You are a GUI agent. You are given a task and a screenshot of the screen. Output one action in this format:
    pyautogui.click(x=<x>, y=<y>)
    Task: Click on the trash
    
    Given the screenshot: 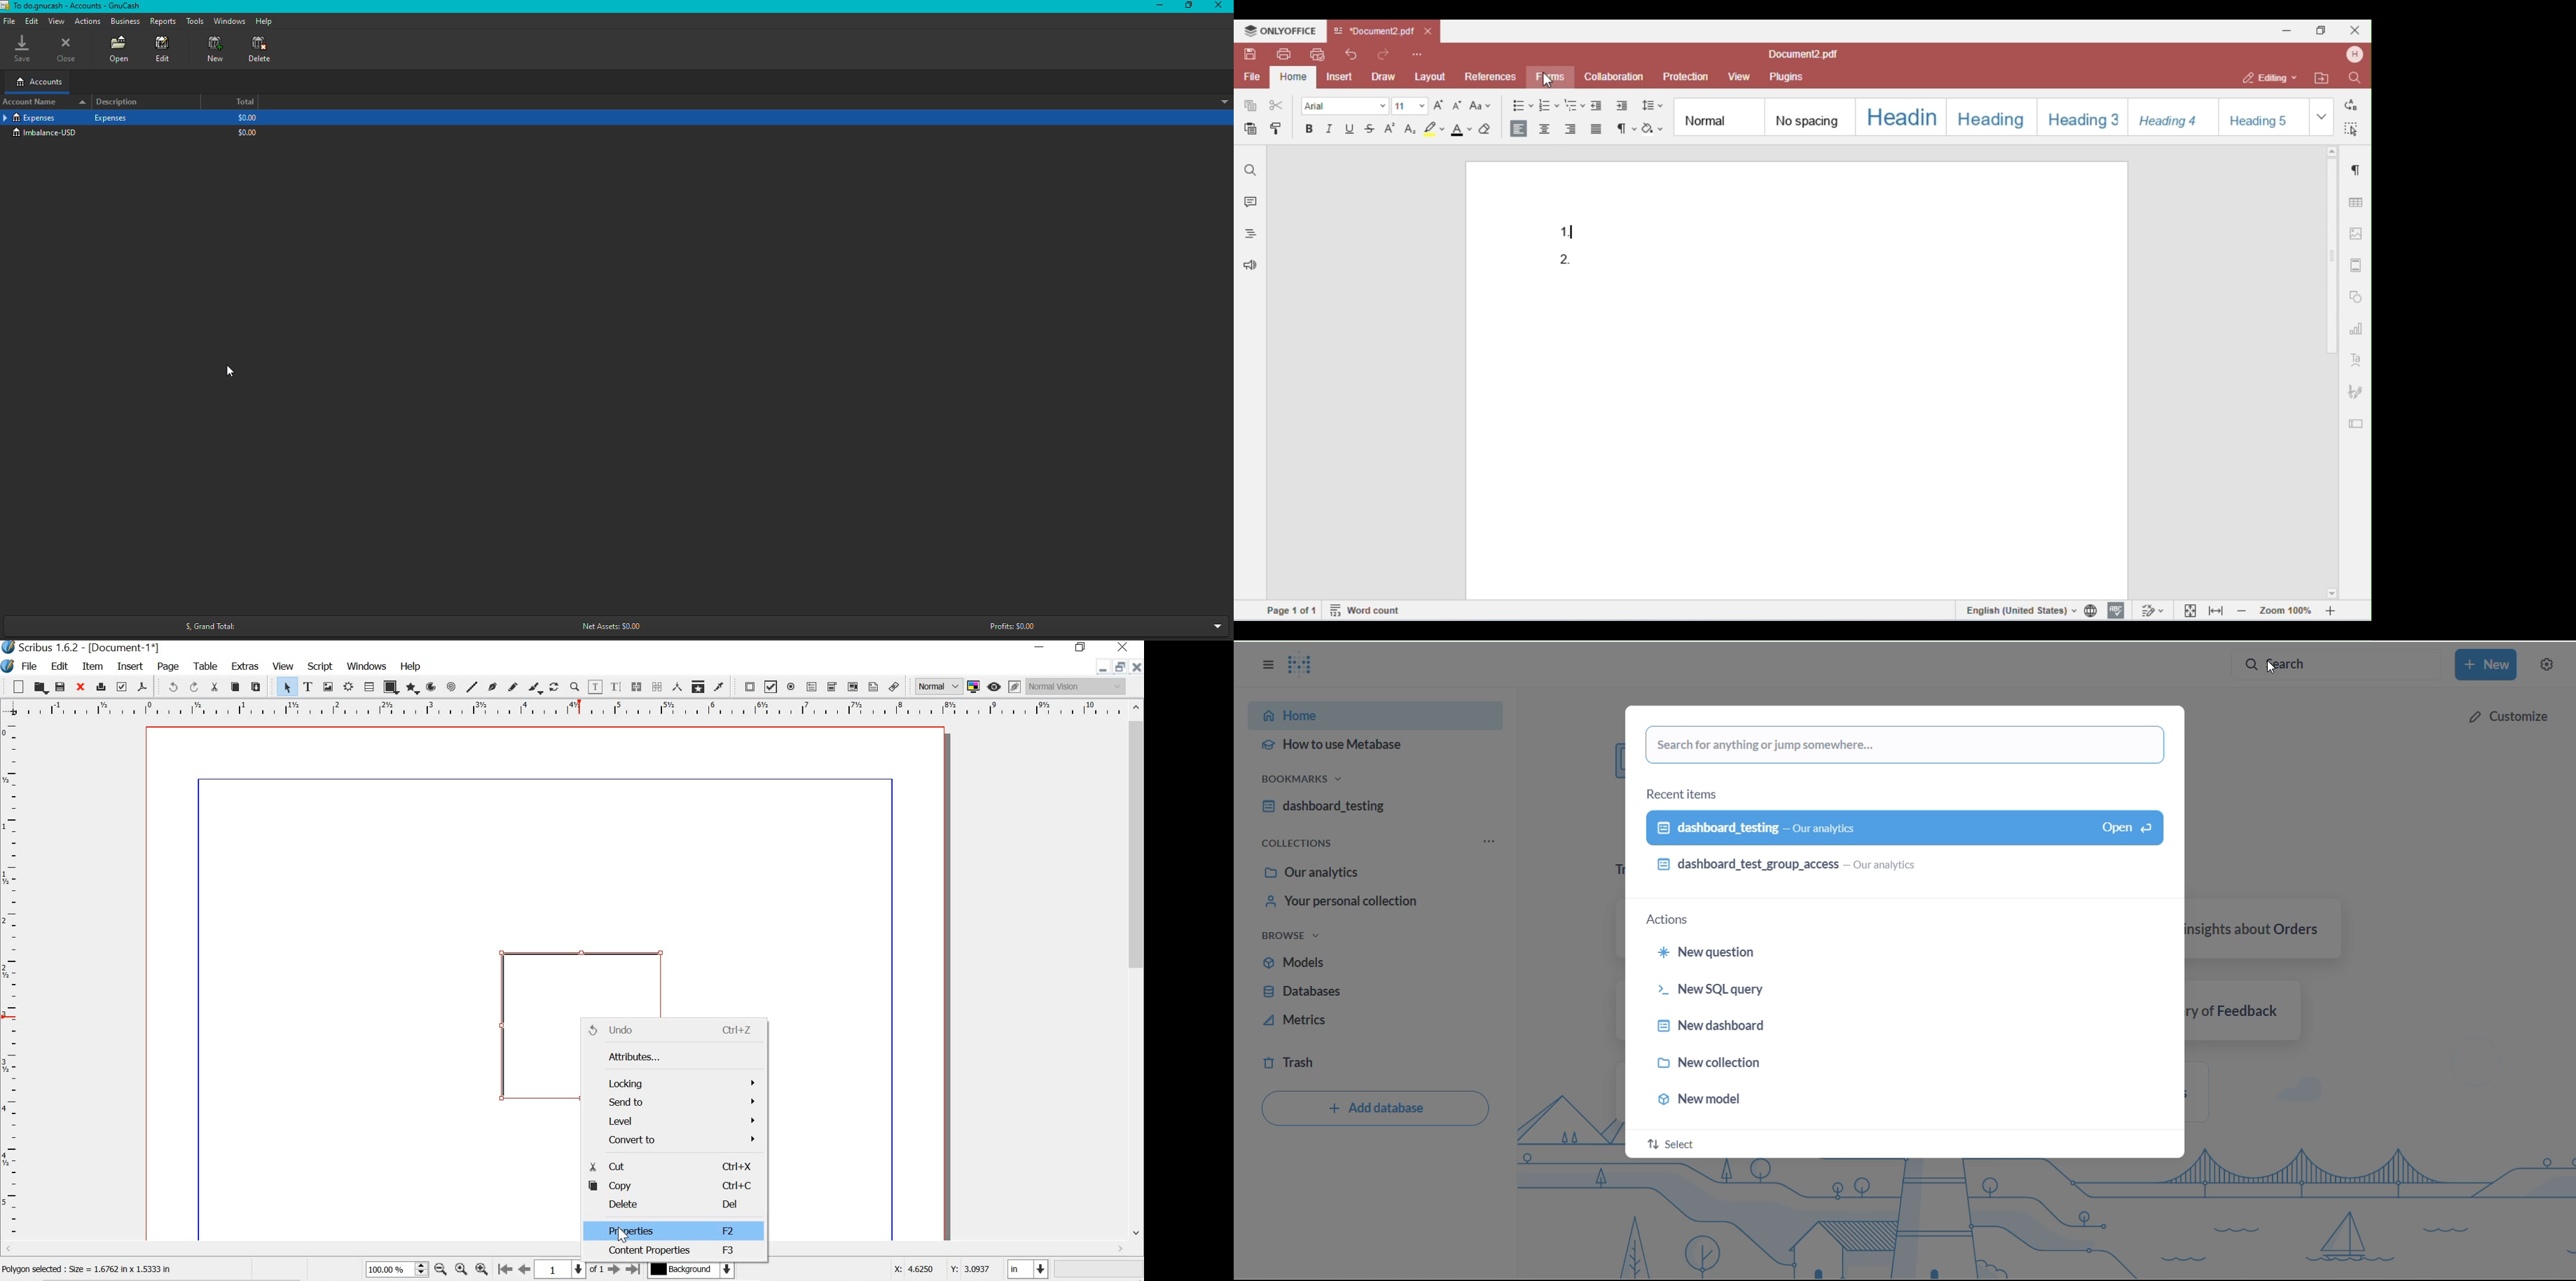 What is the action you would take?
    pyautogui.click(x=1339, y=1063)
    